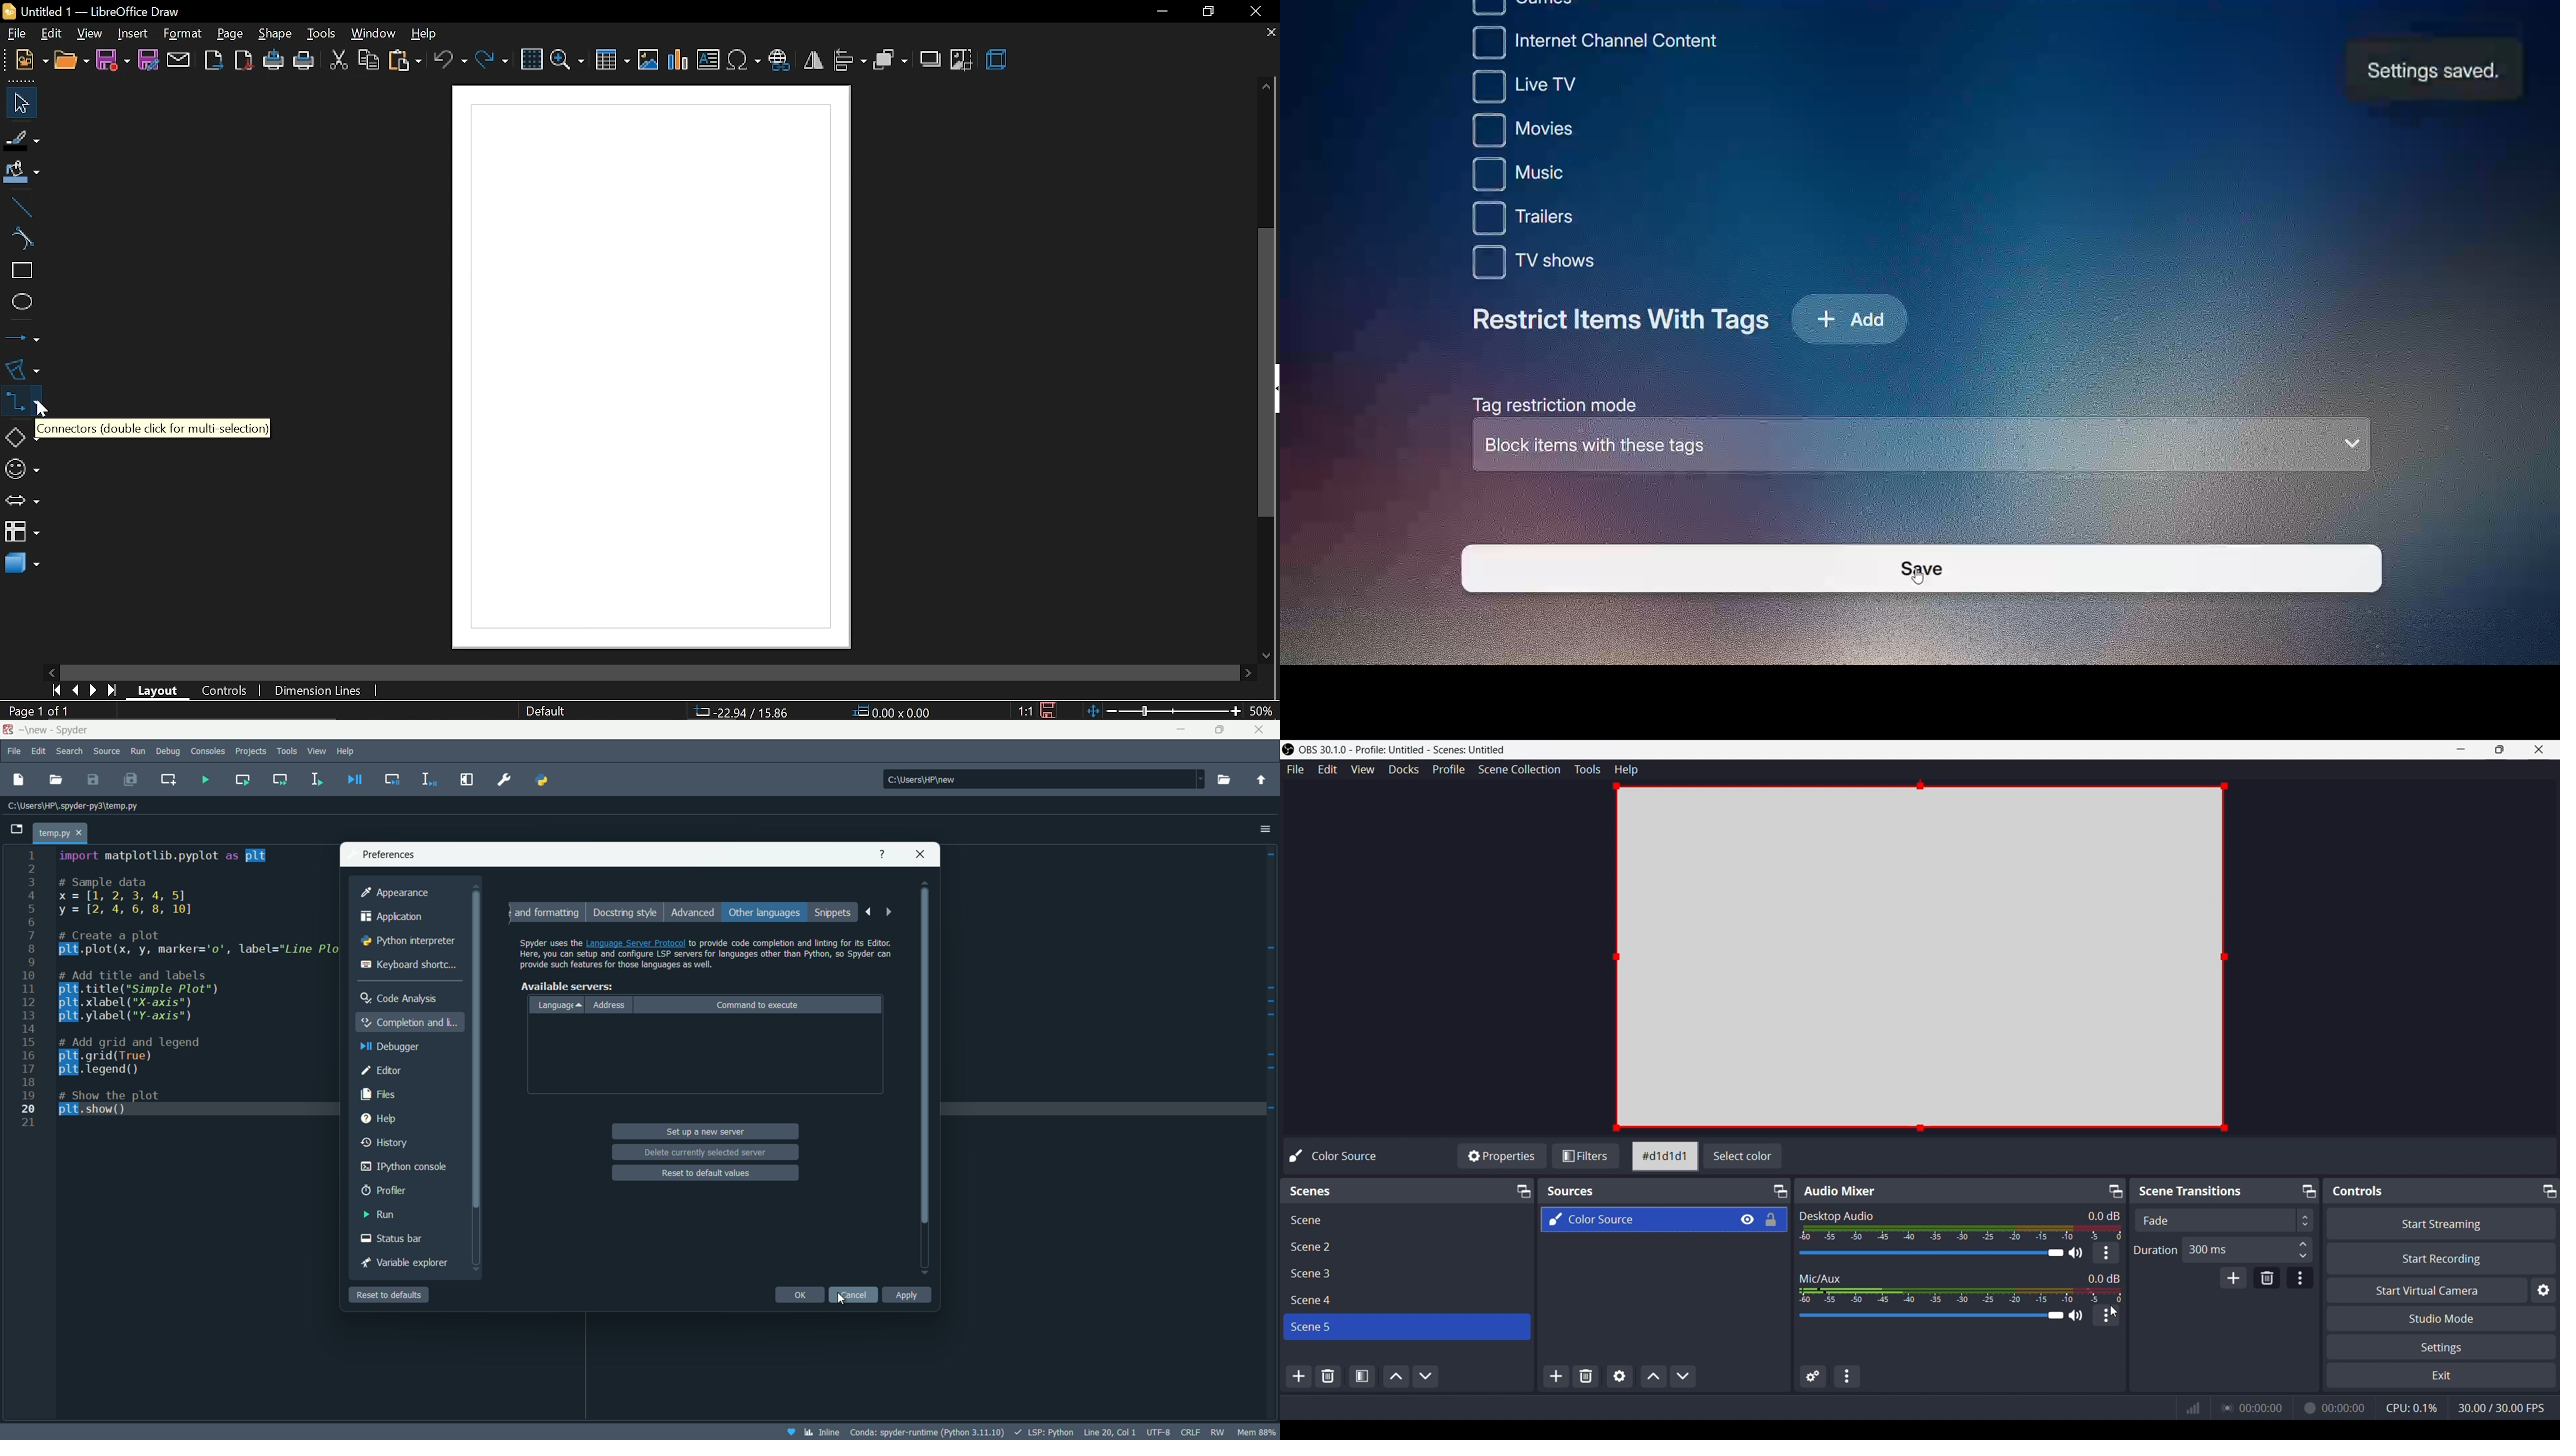  I want to click on snippets, so click(834, 913).